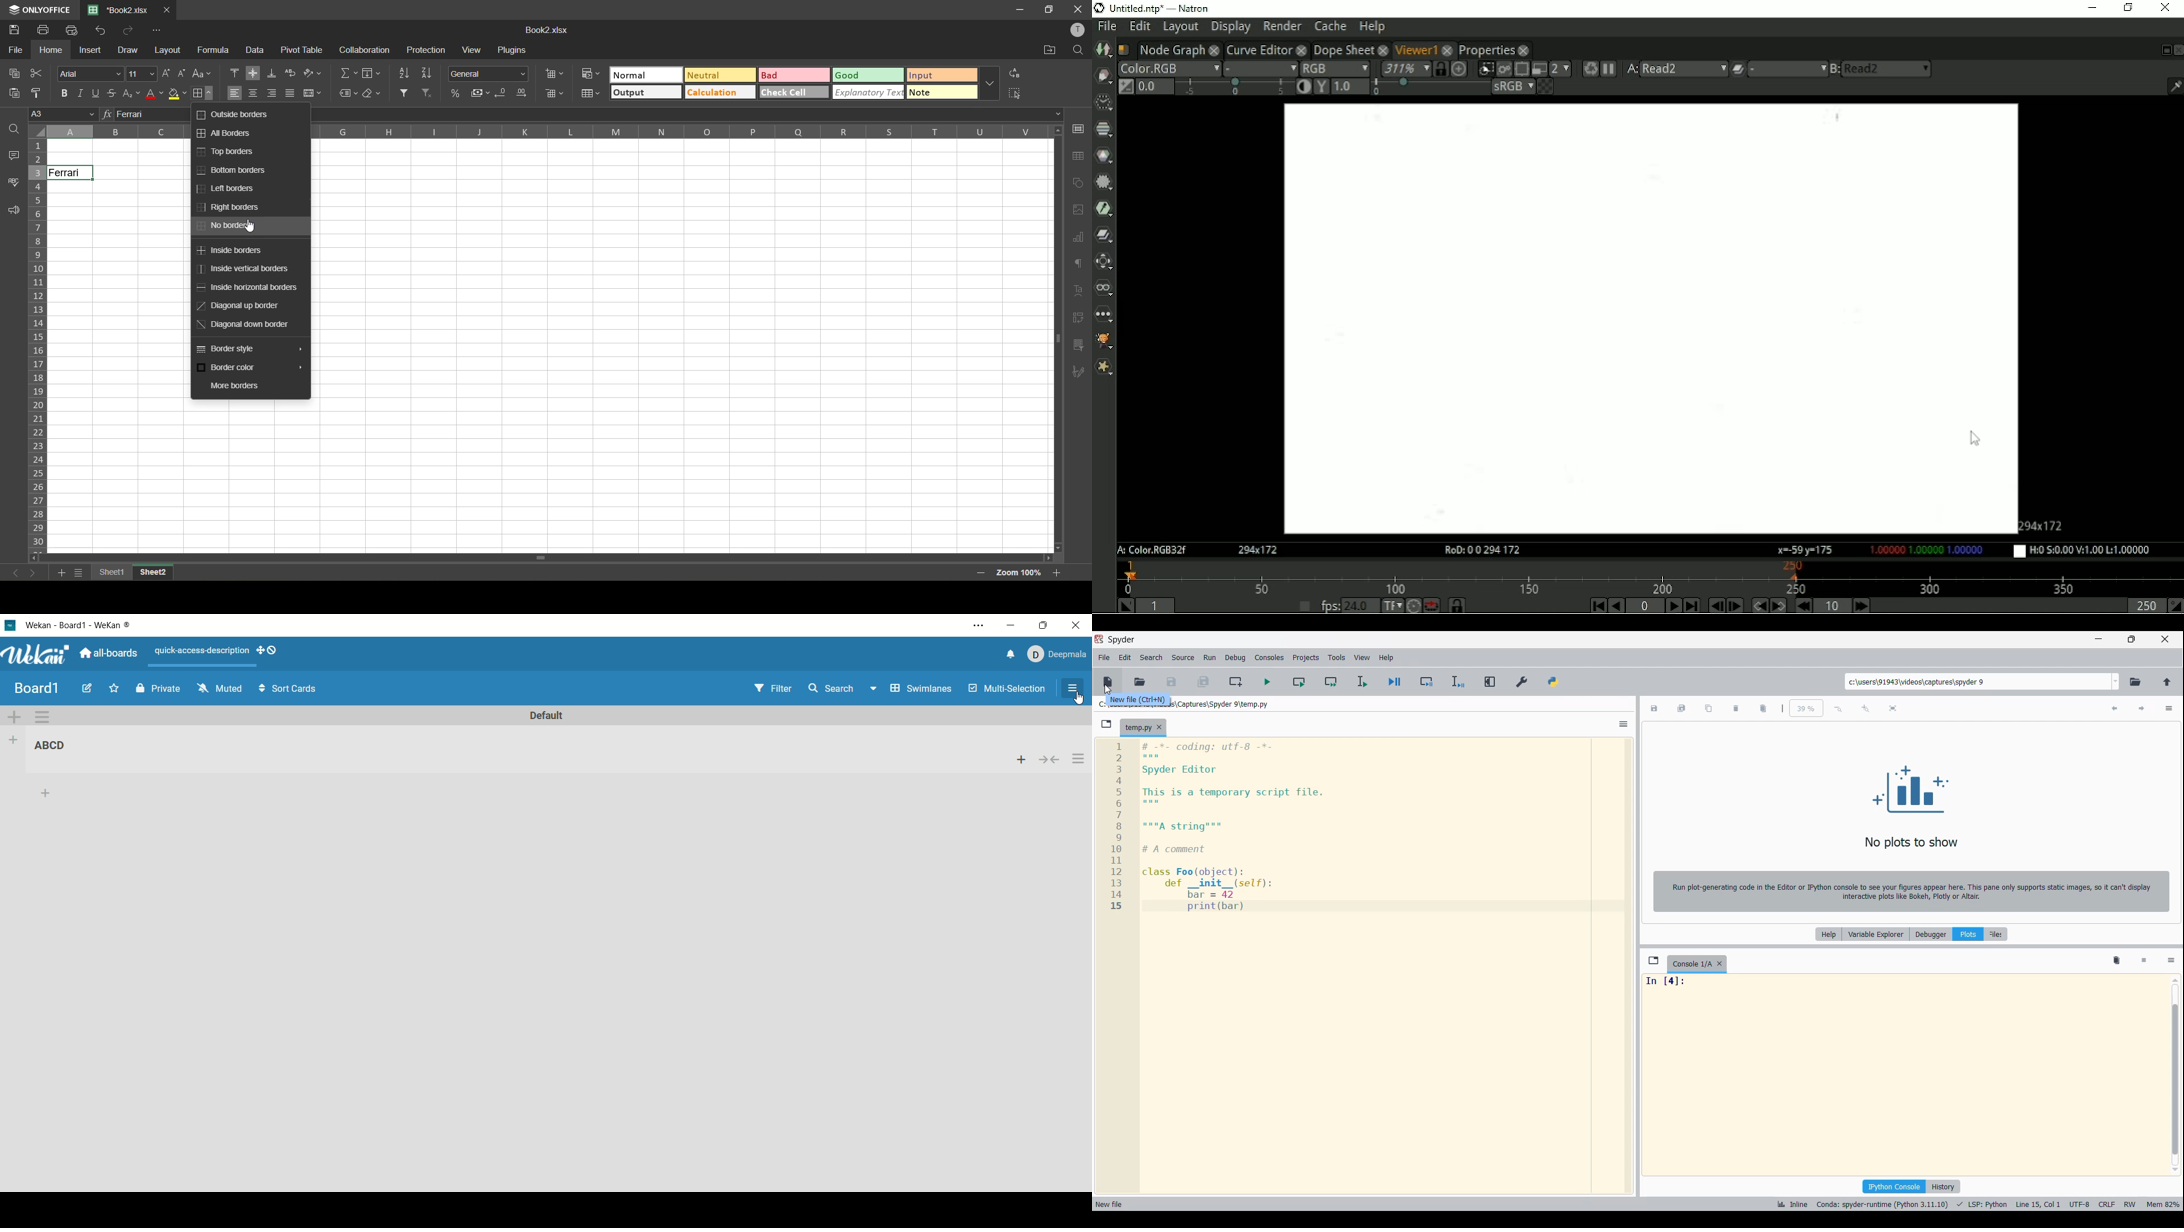  I want to click on New file, so click(1107, 681).